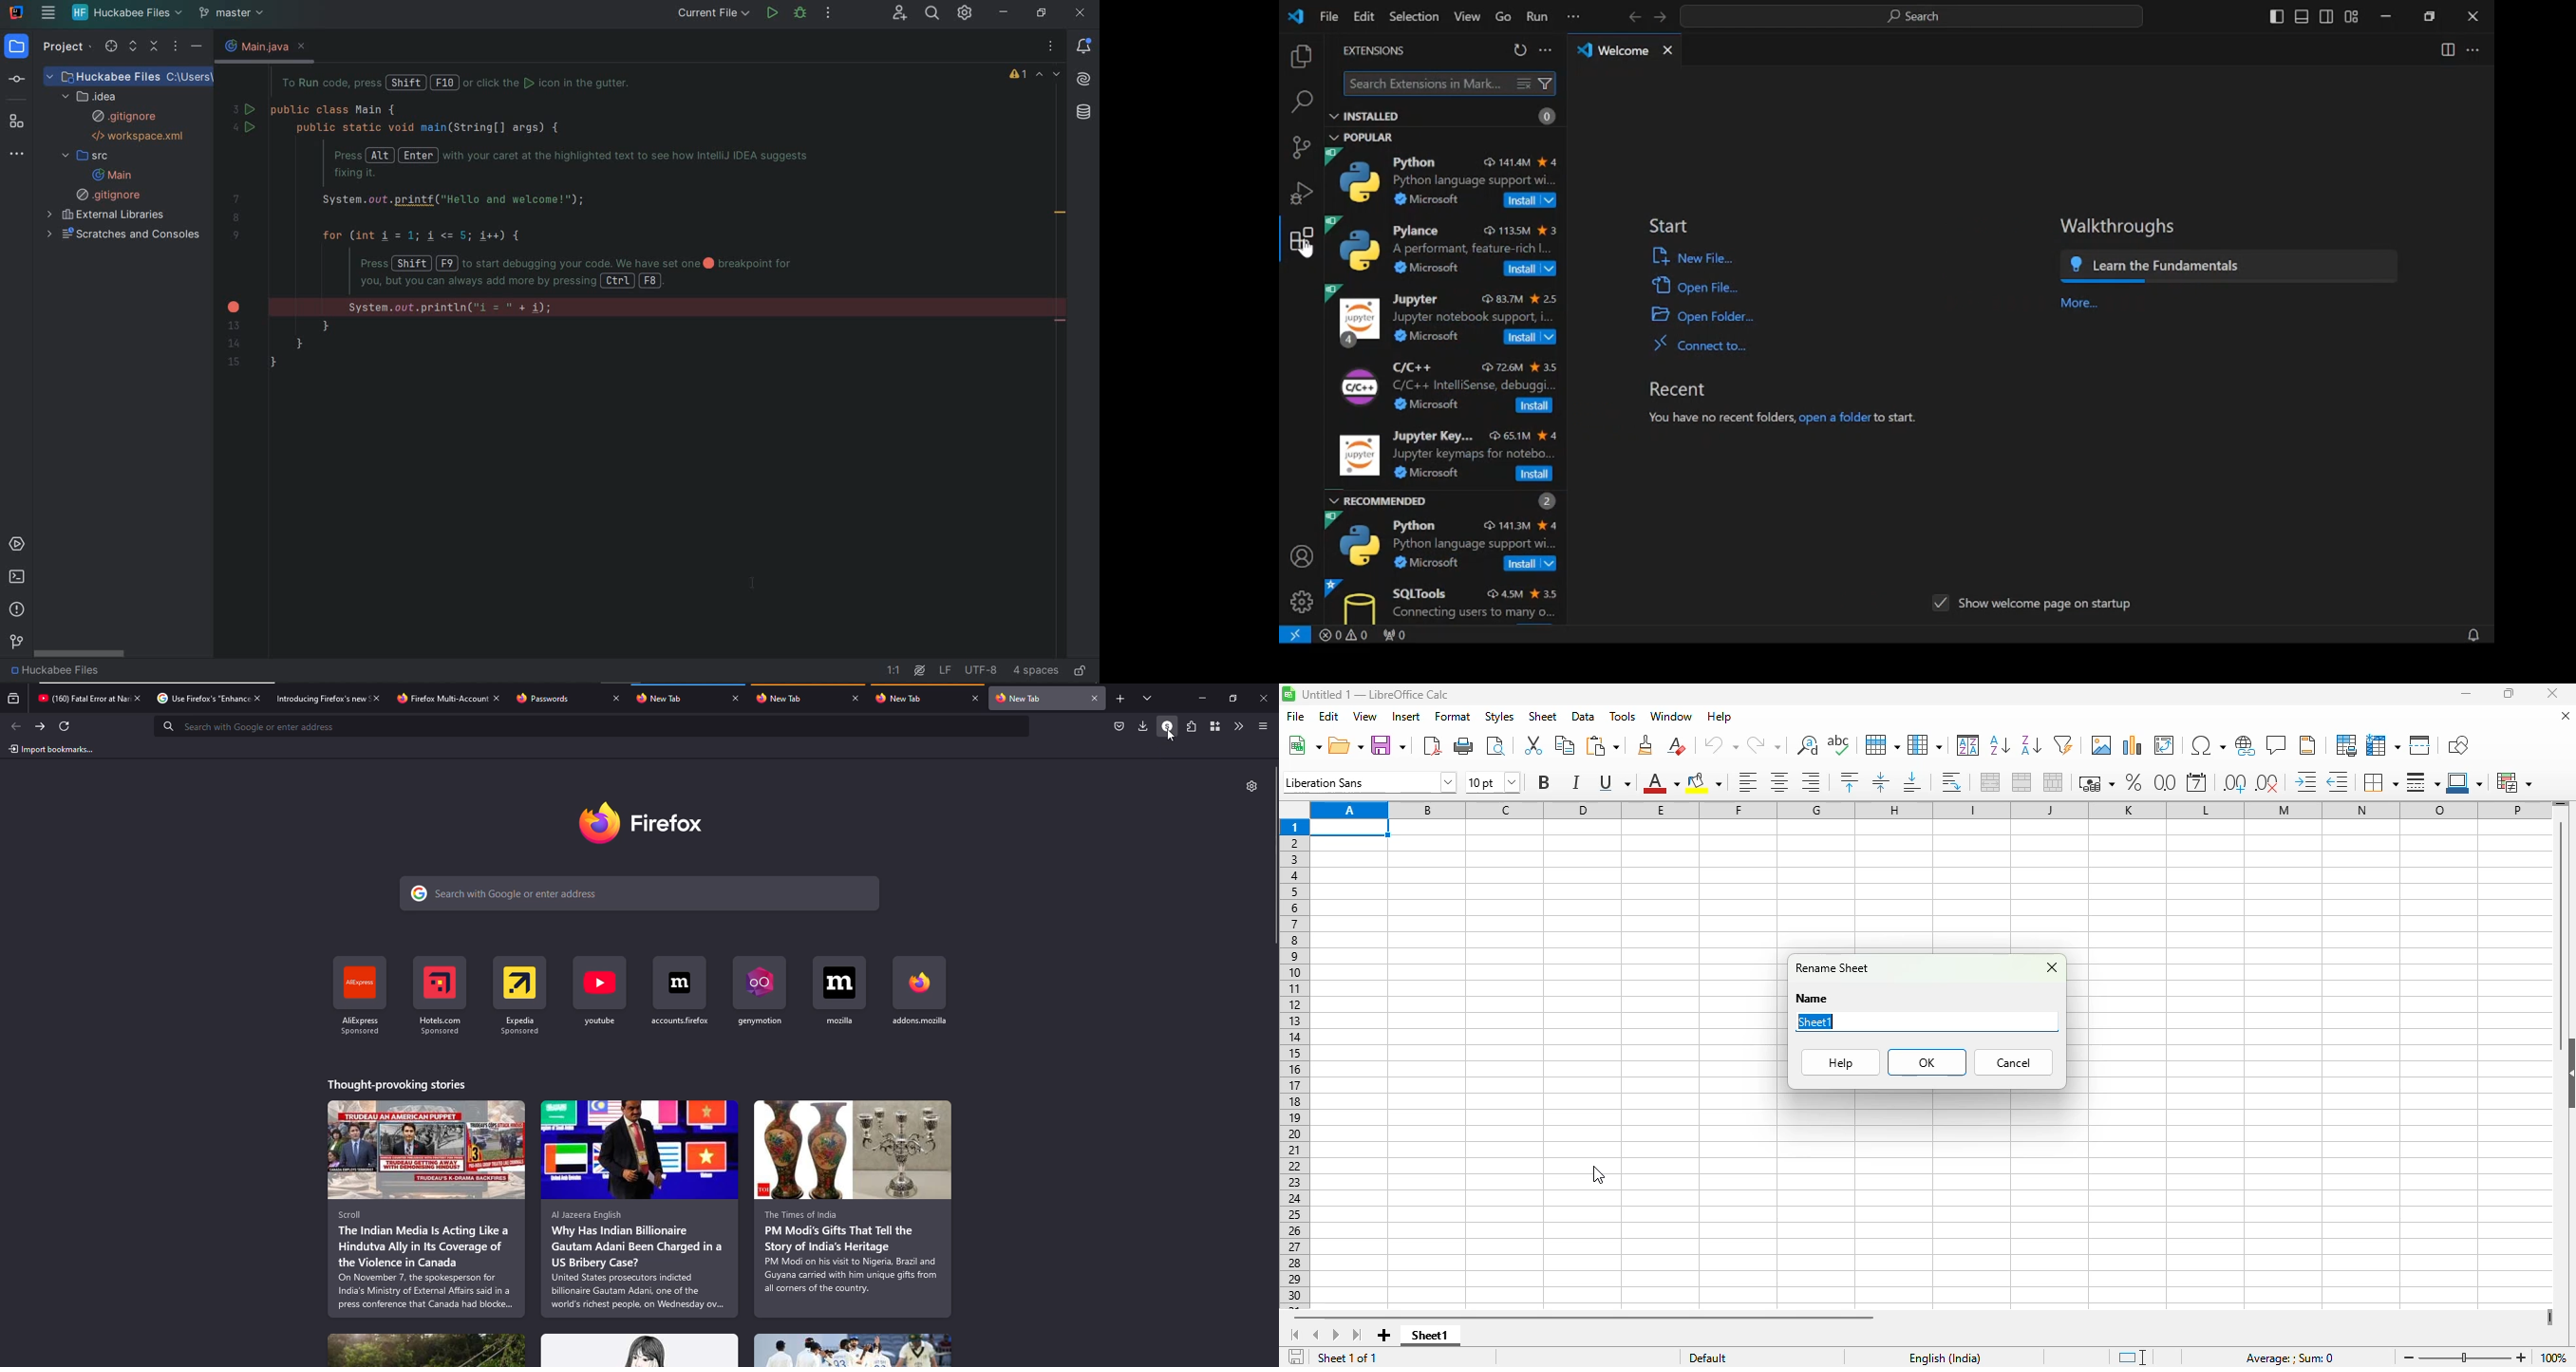  I want to click on stories, so click(428, 1208).